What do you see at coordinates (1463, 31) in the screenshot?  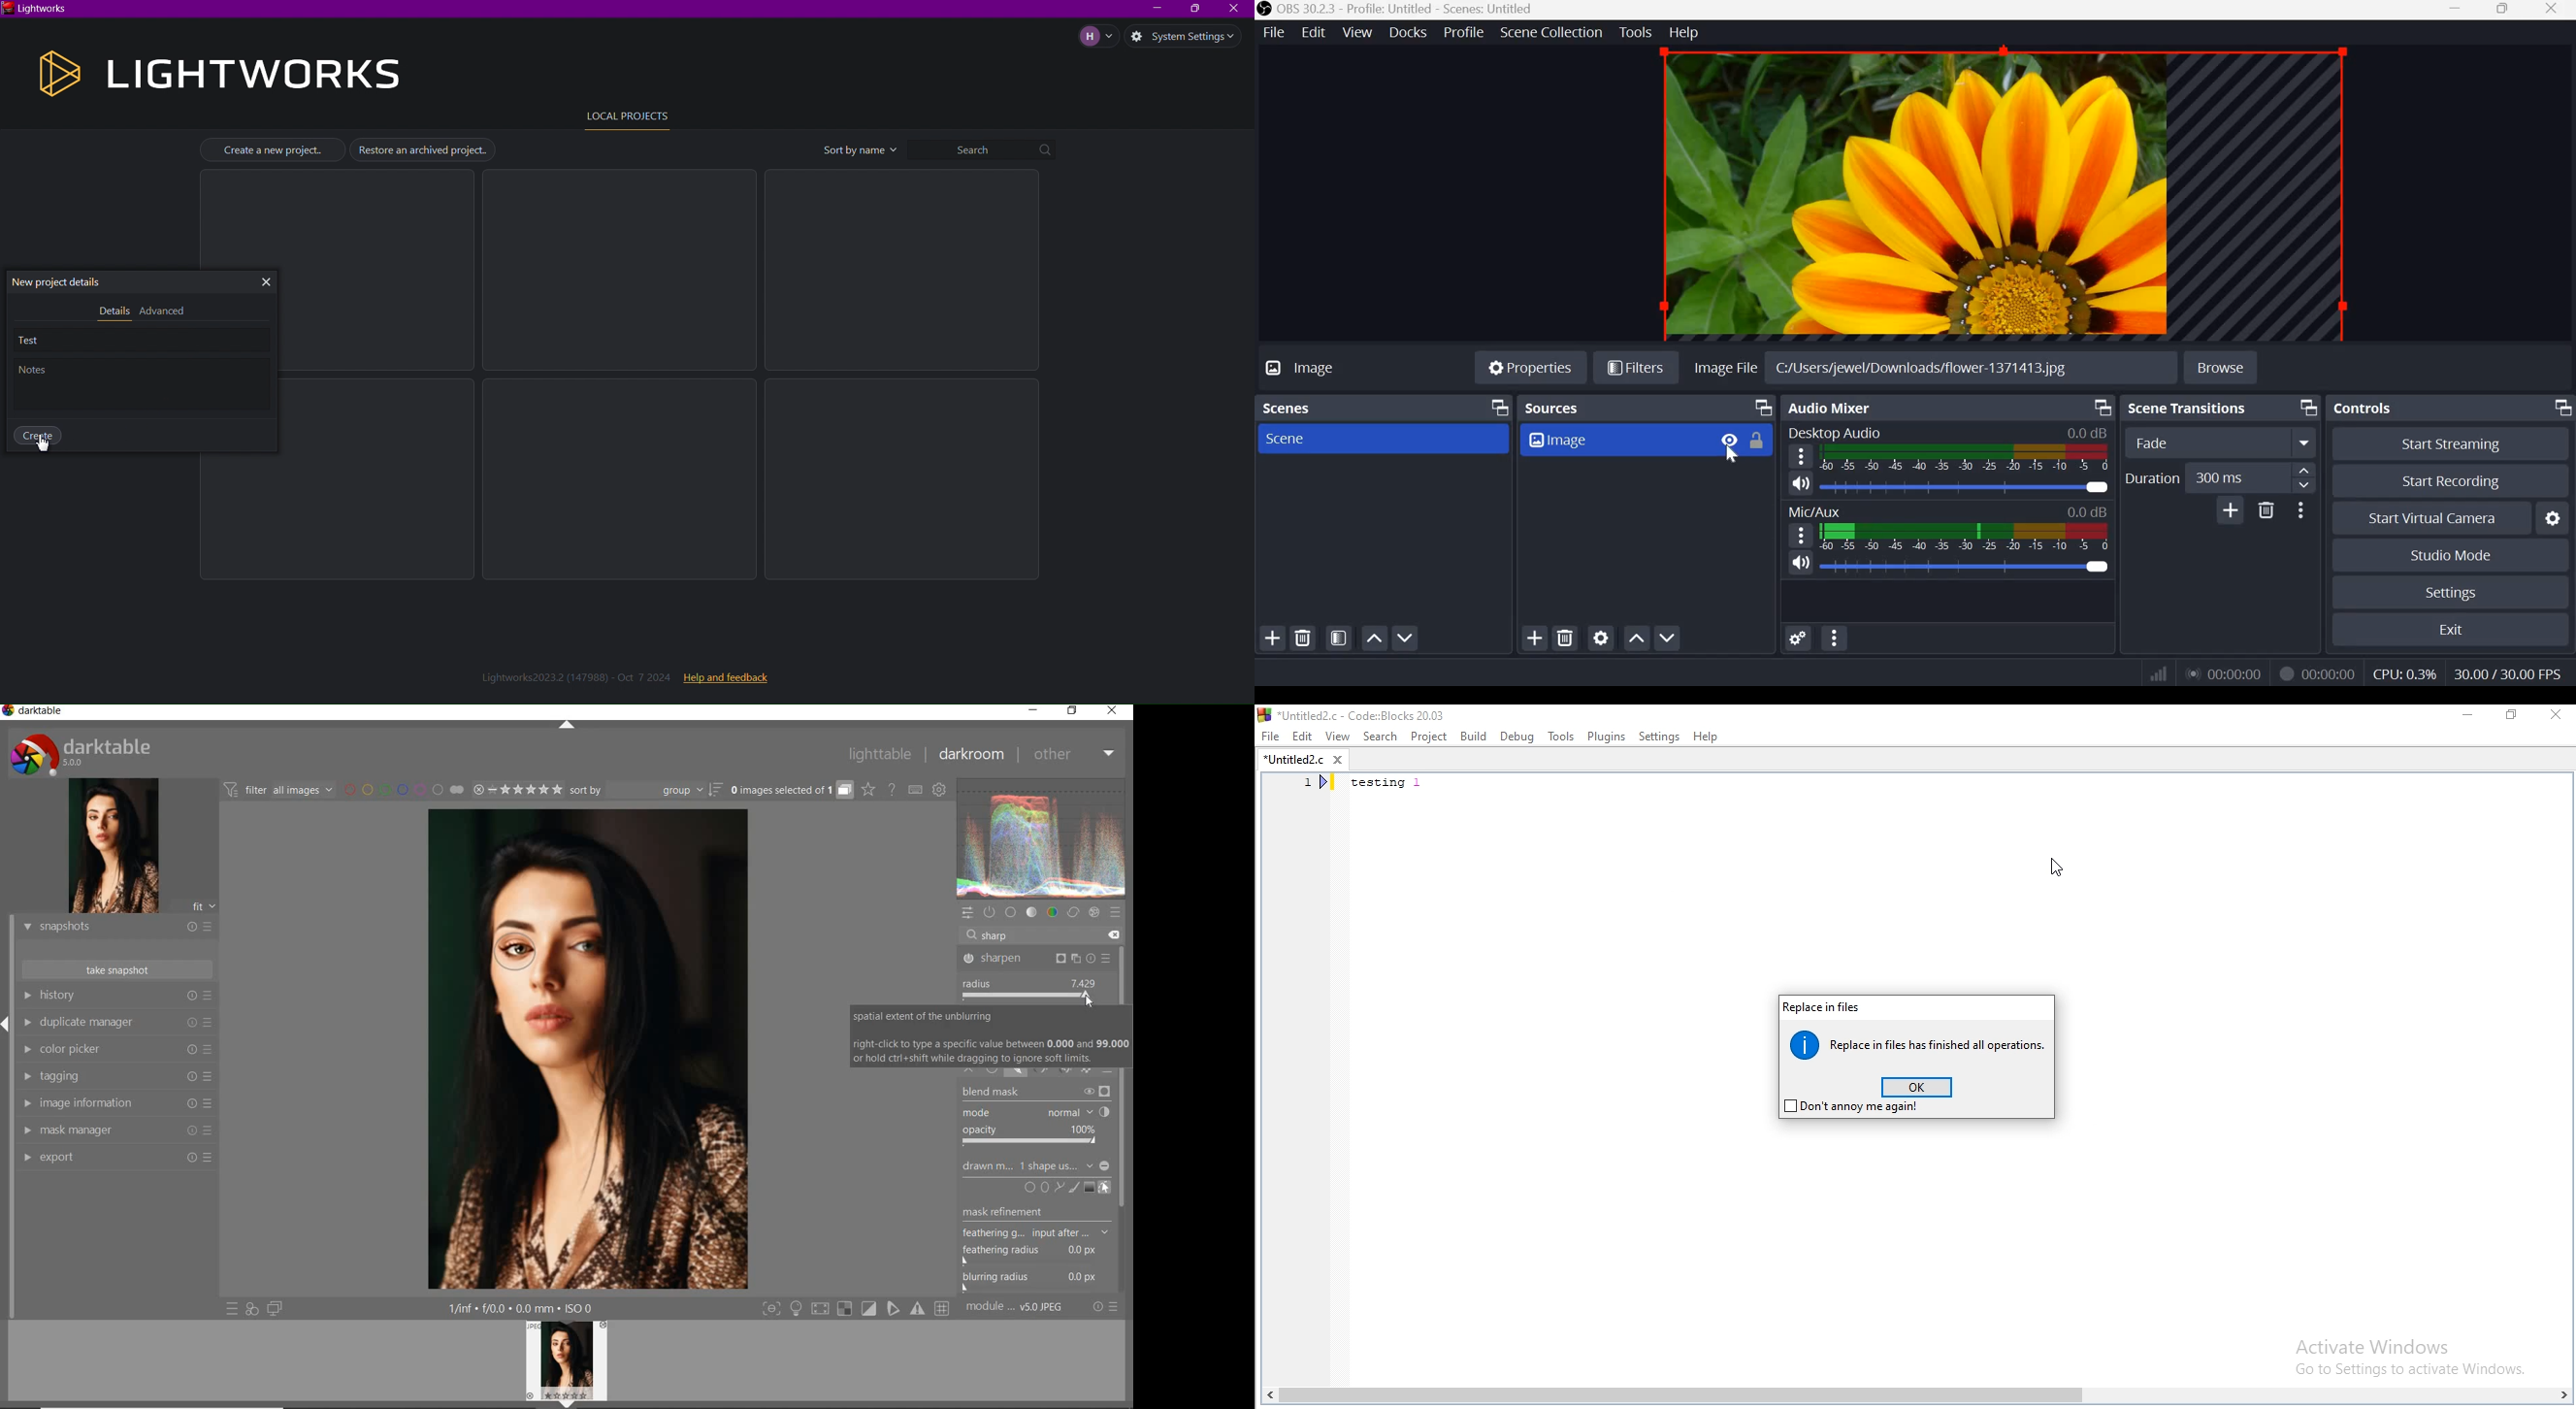 I see `Profile` at bounding box center [1463, 31].